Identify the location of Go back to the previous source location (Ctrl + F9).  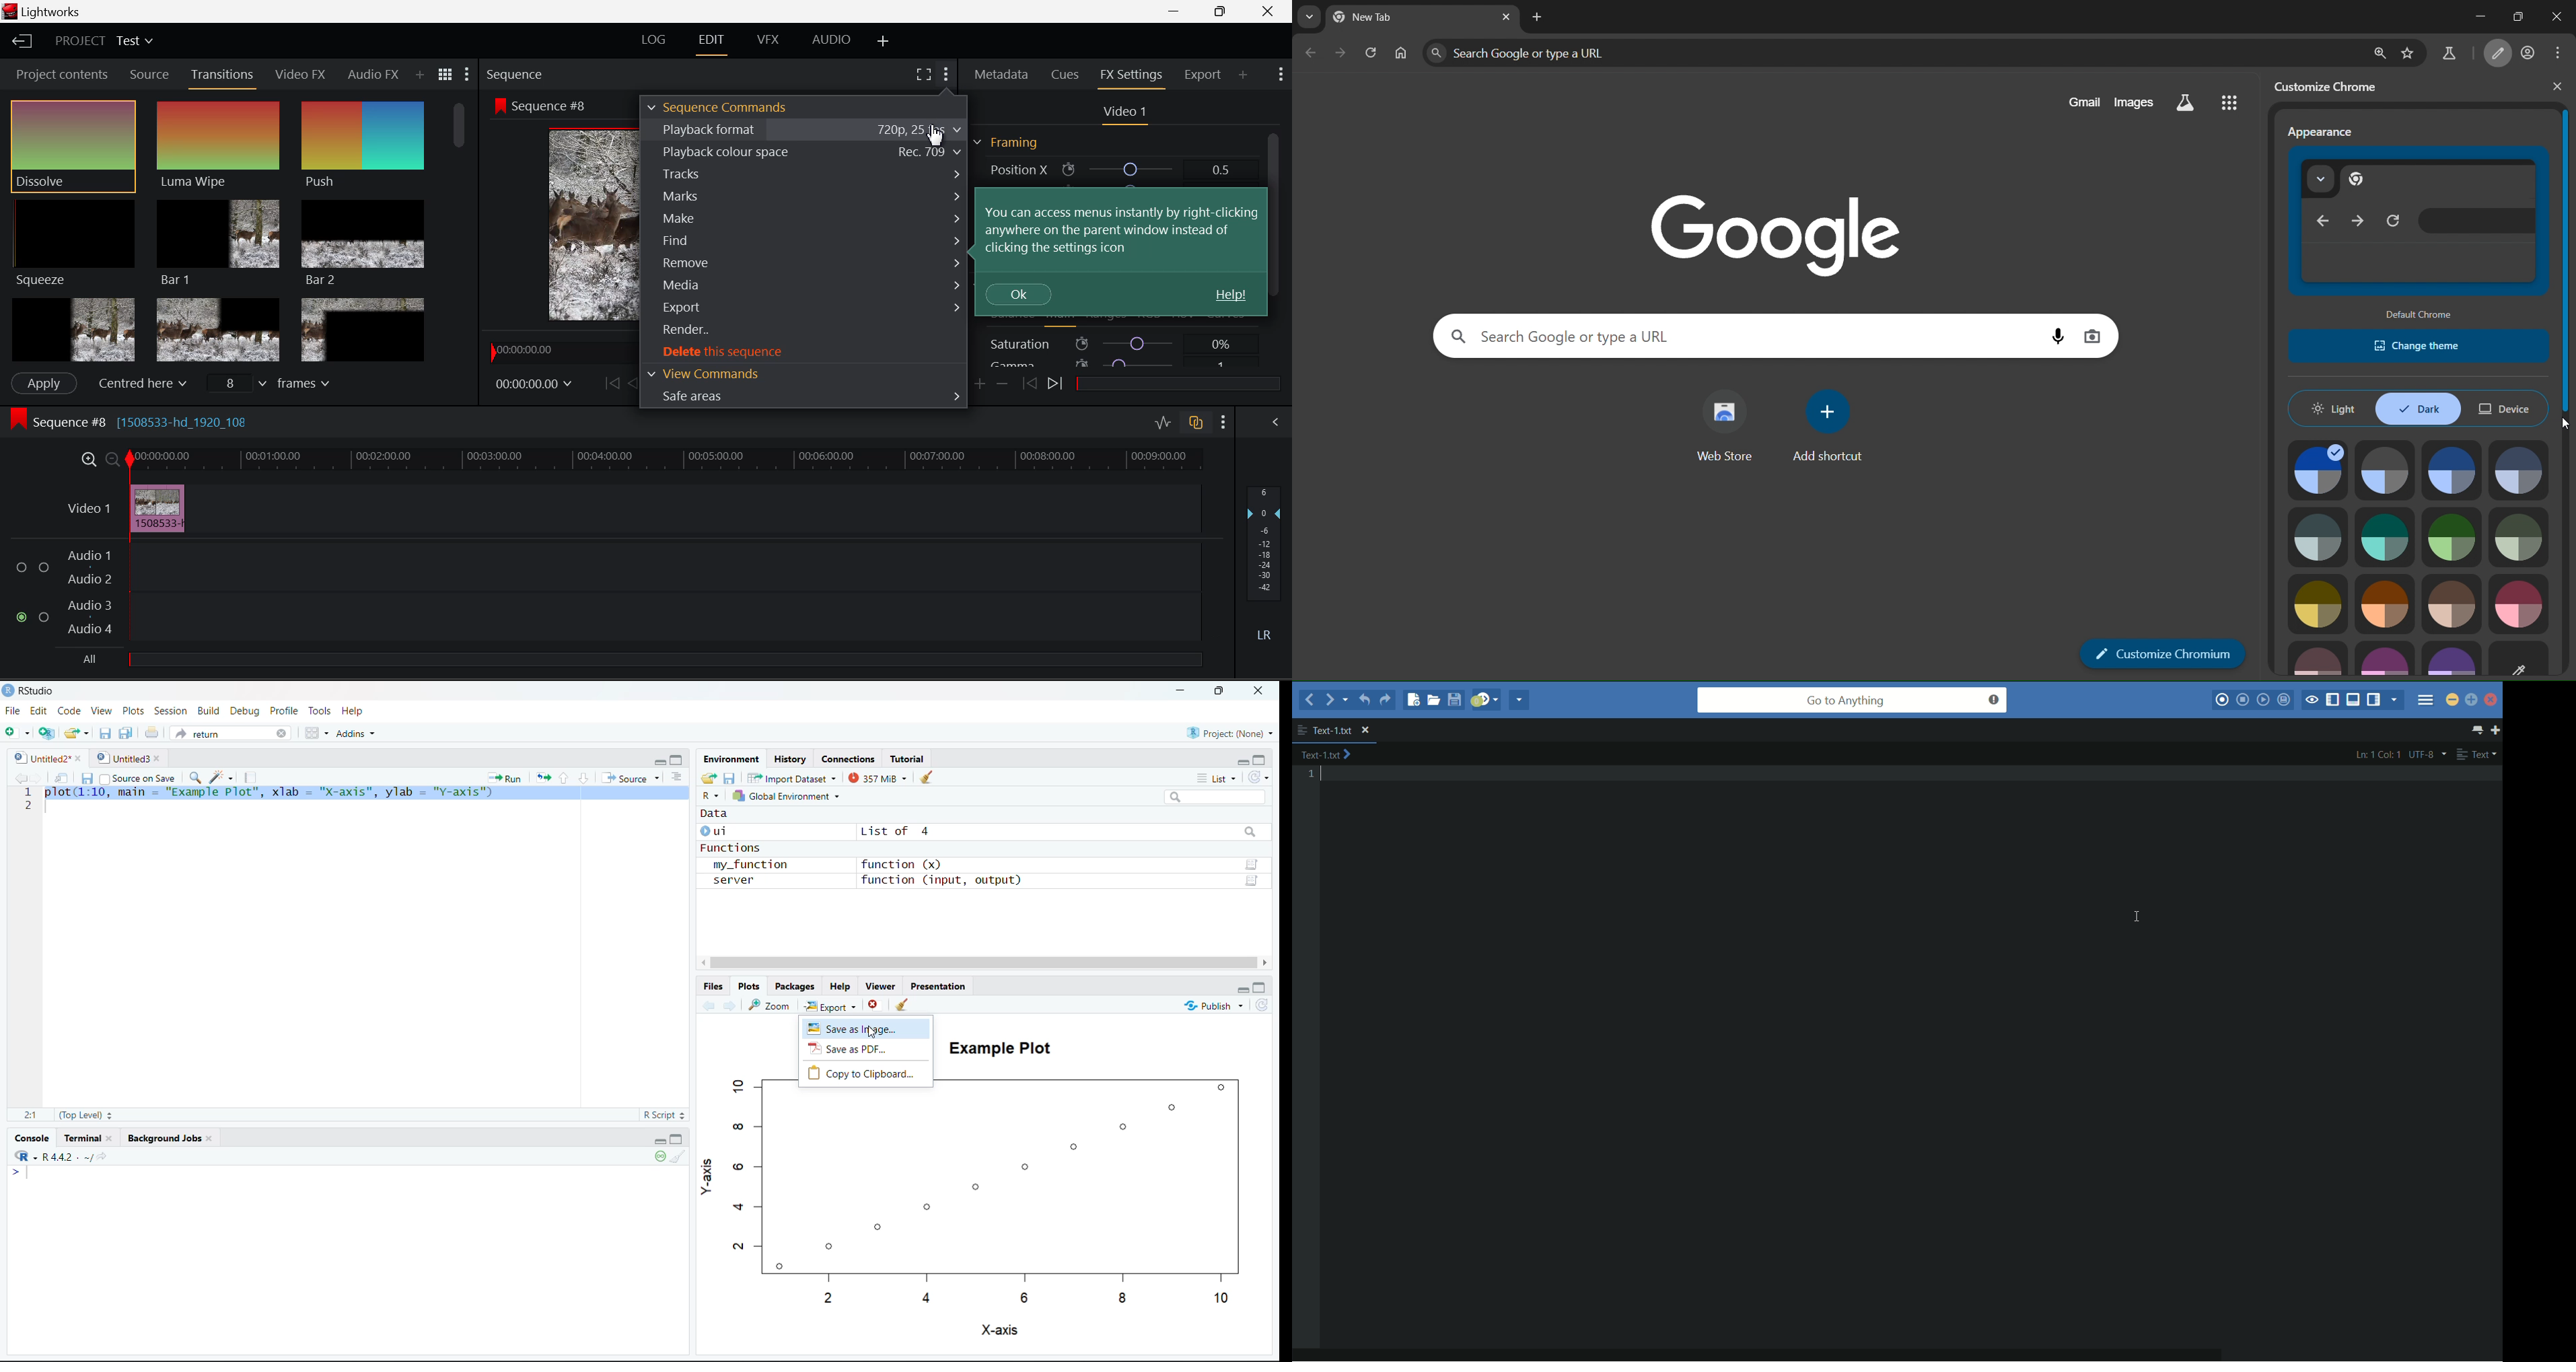
(708, 1005).